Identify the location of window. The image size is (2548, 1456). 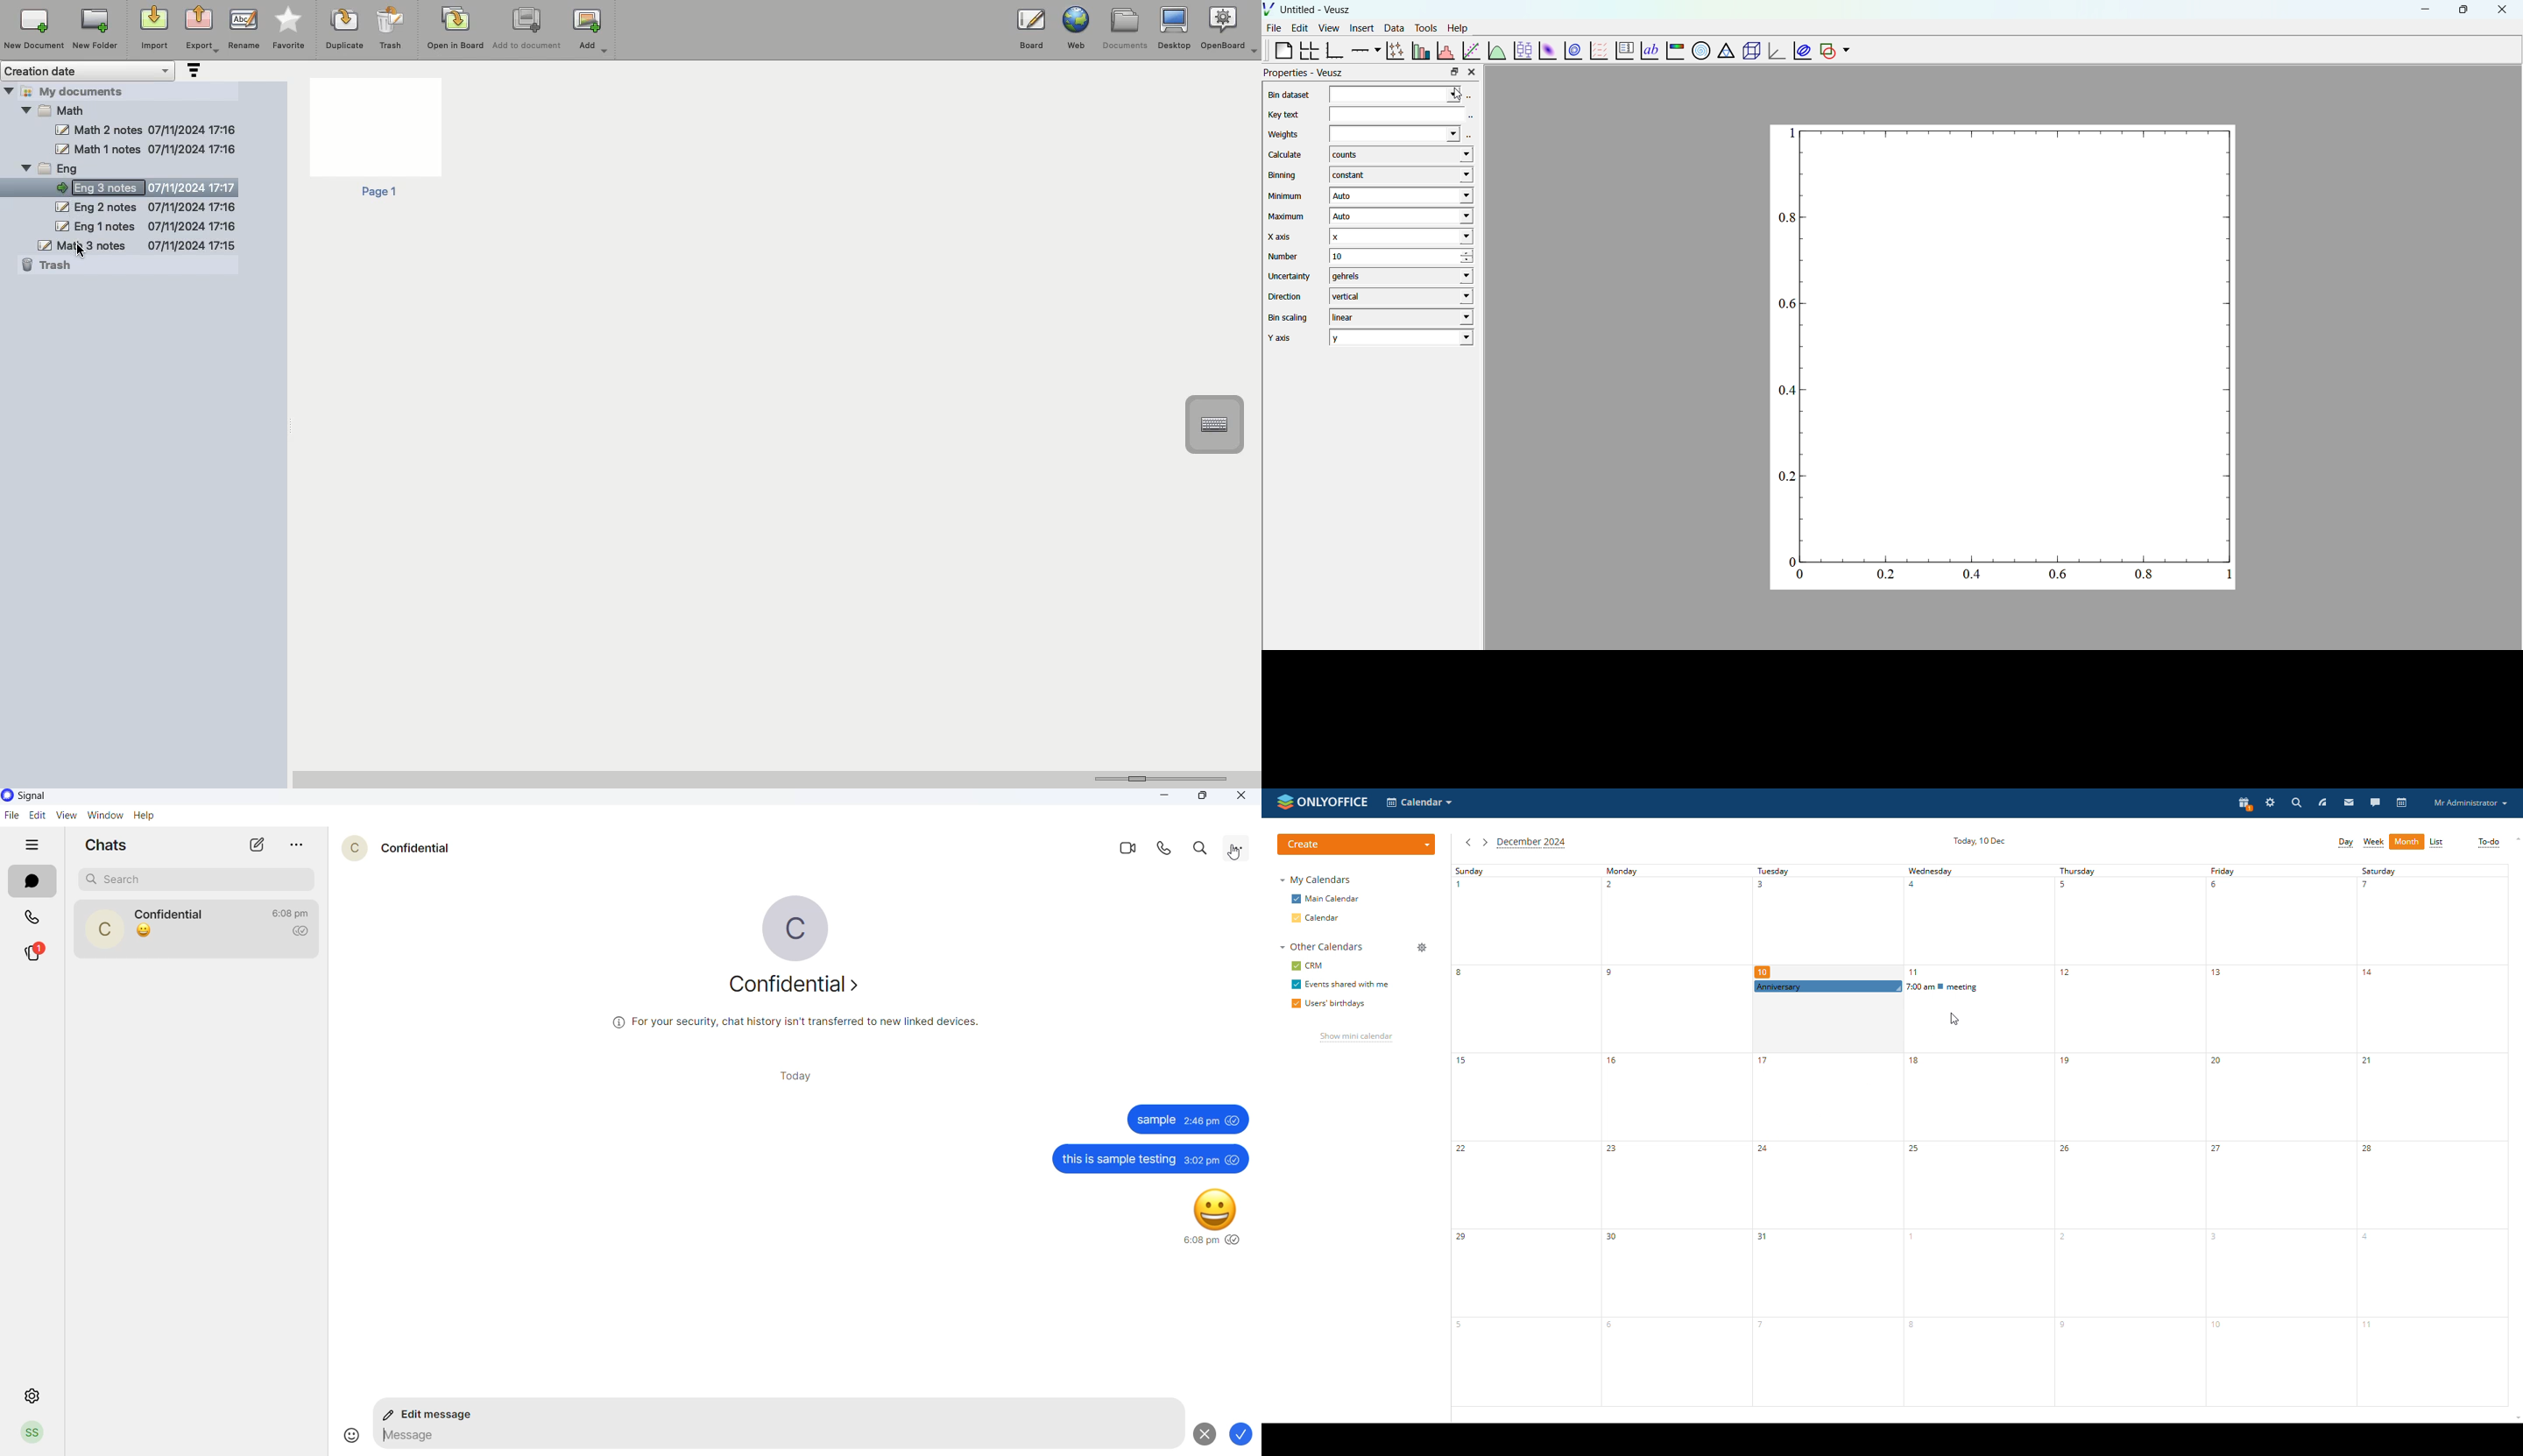
(103, 817).